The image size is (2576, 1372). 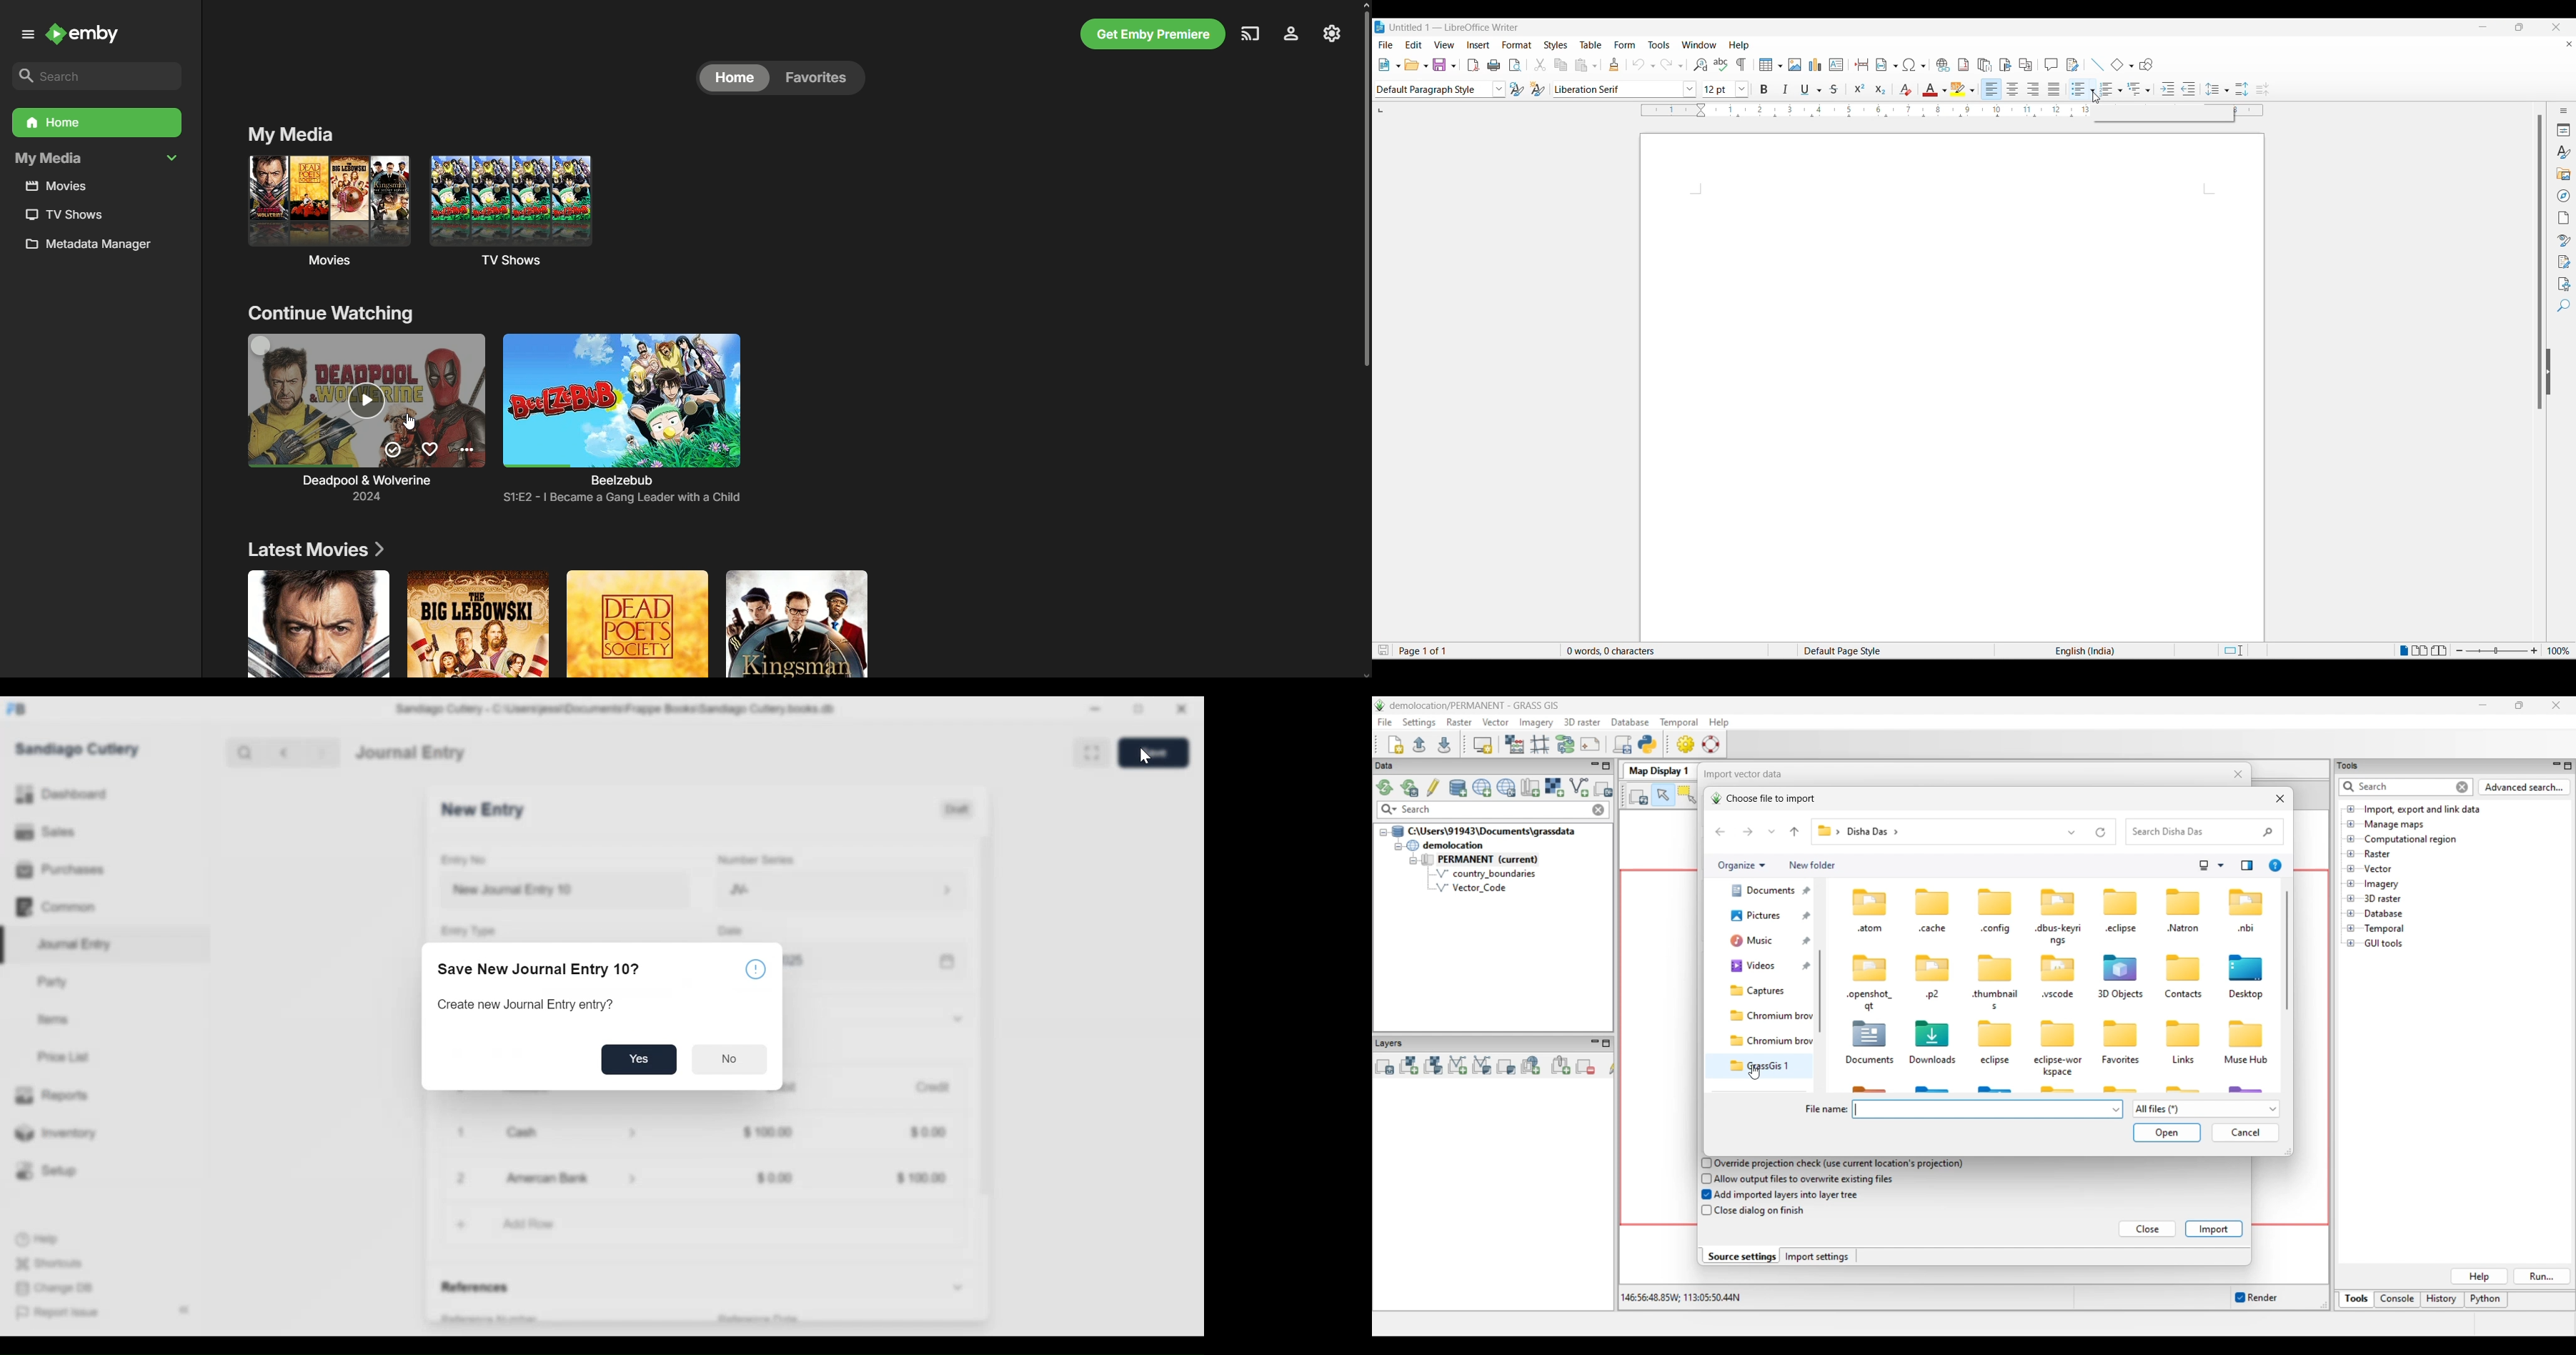 What do you see at coordinates (1723, 90) in the screenshot?
I see `font size` at bounding box center [1723, 90].